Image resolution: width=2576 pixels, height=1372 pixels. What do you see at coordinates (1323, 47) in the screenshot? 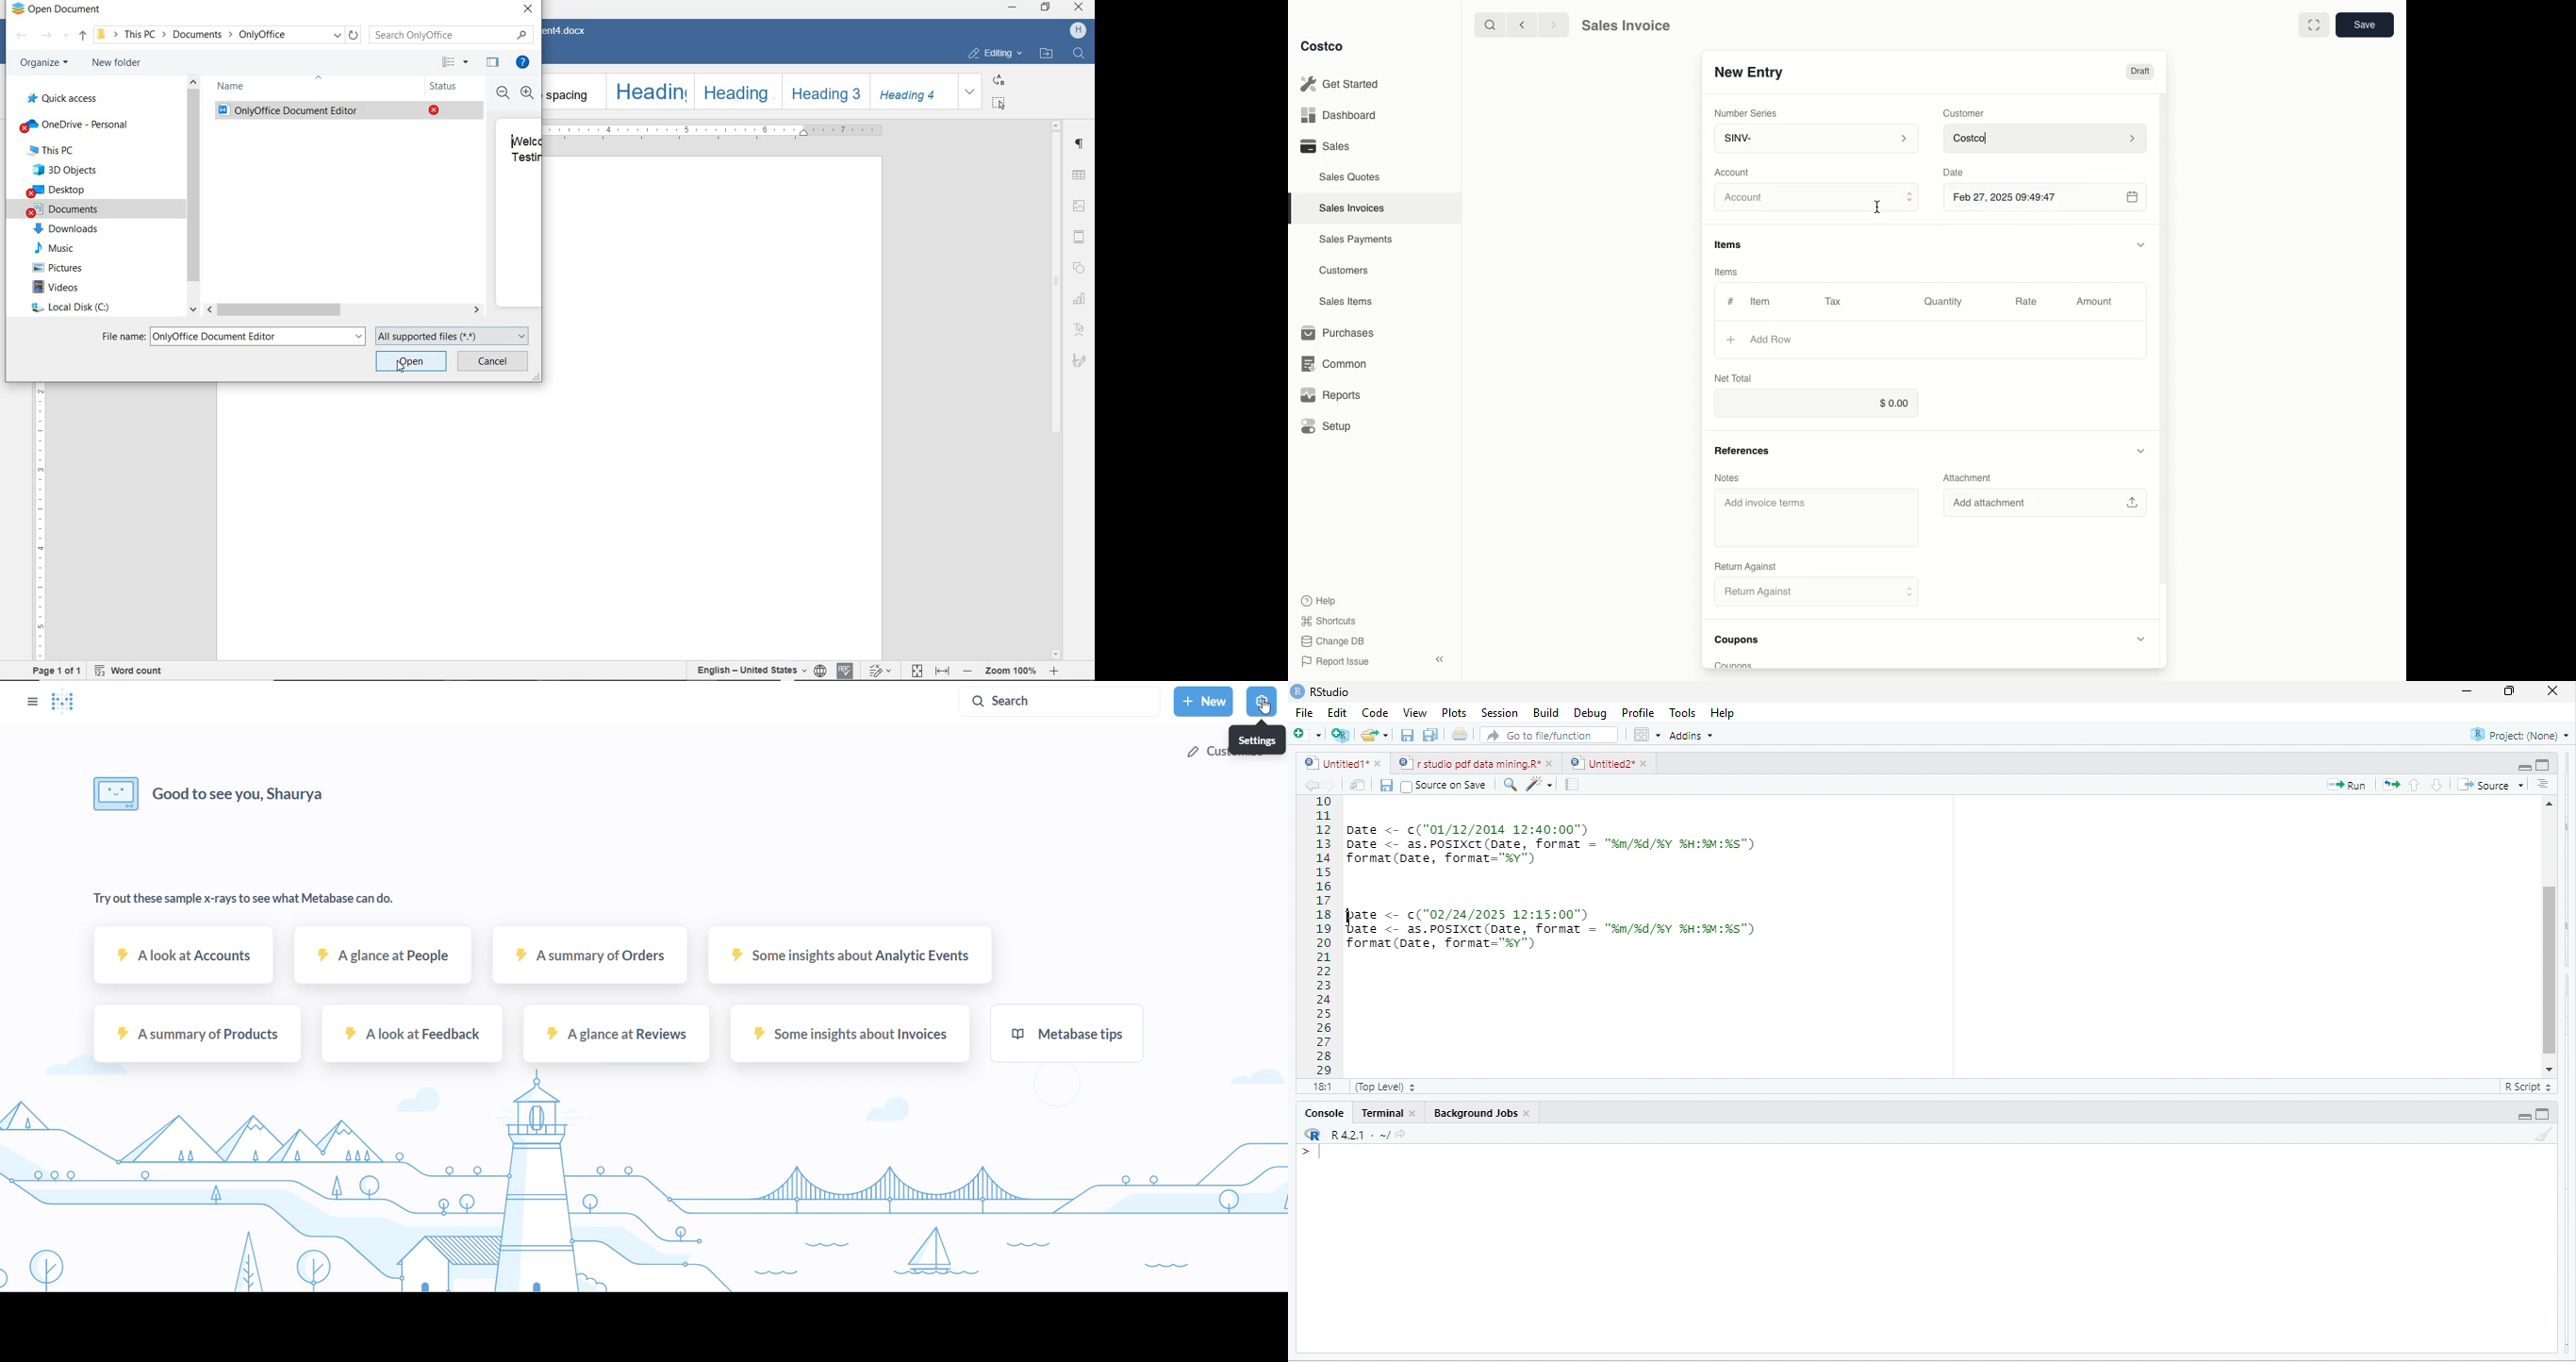
I see `Costco` at bounding box center [1323, 47].